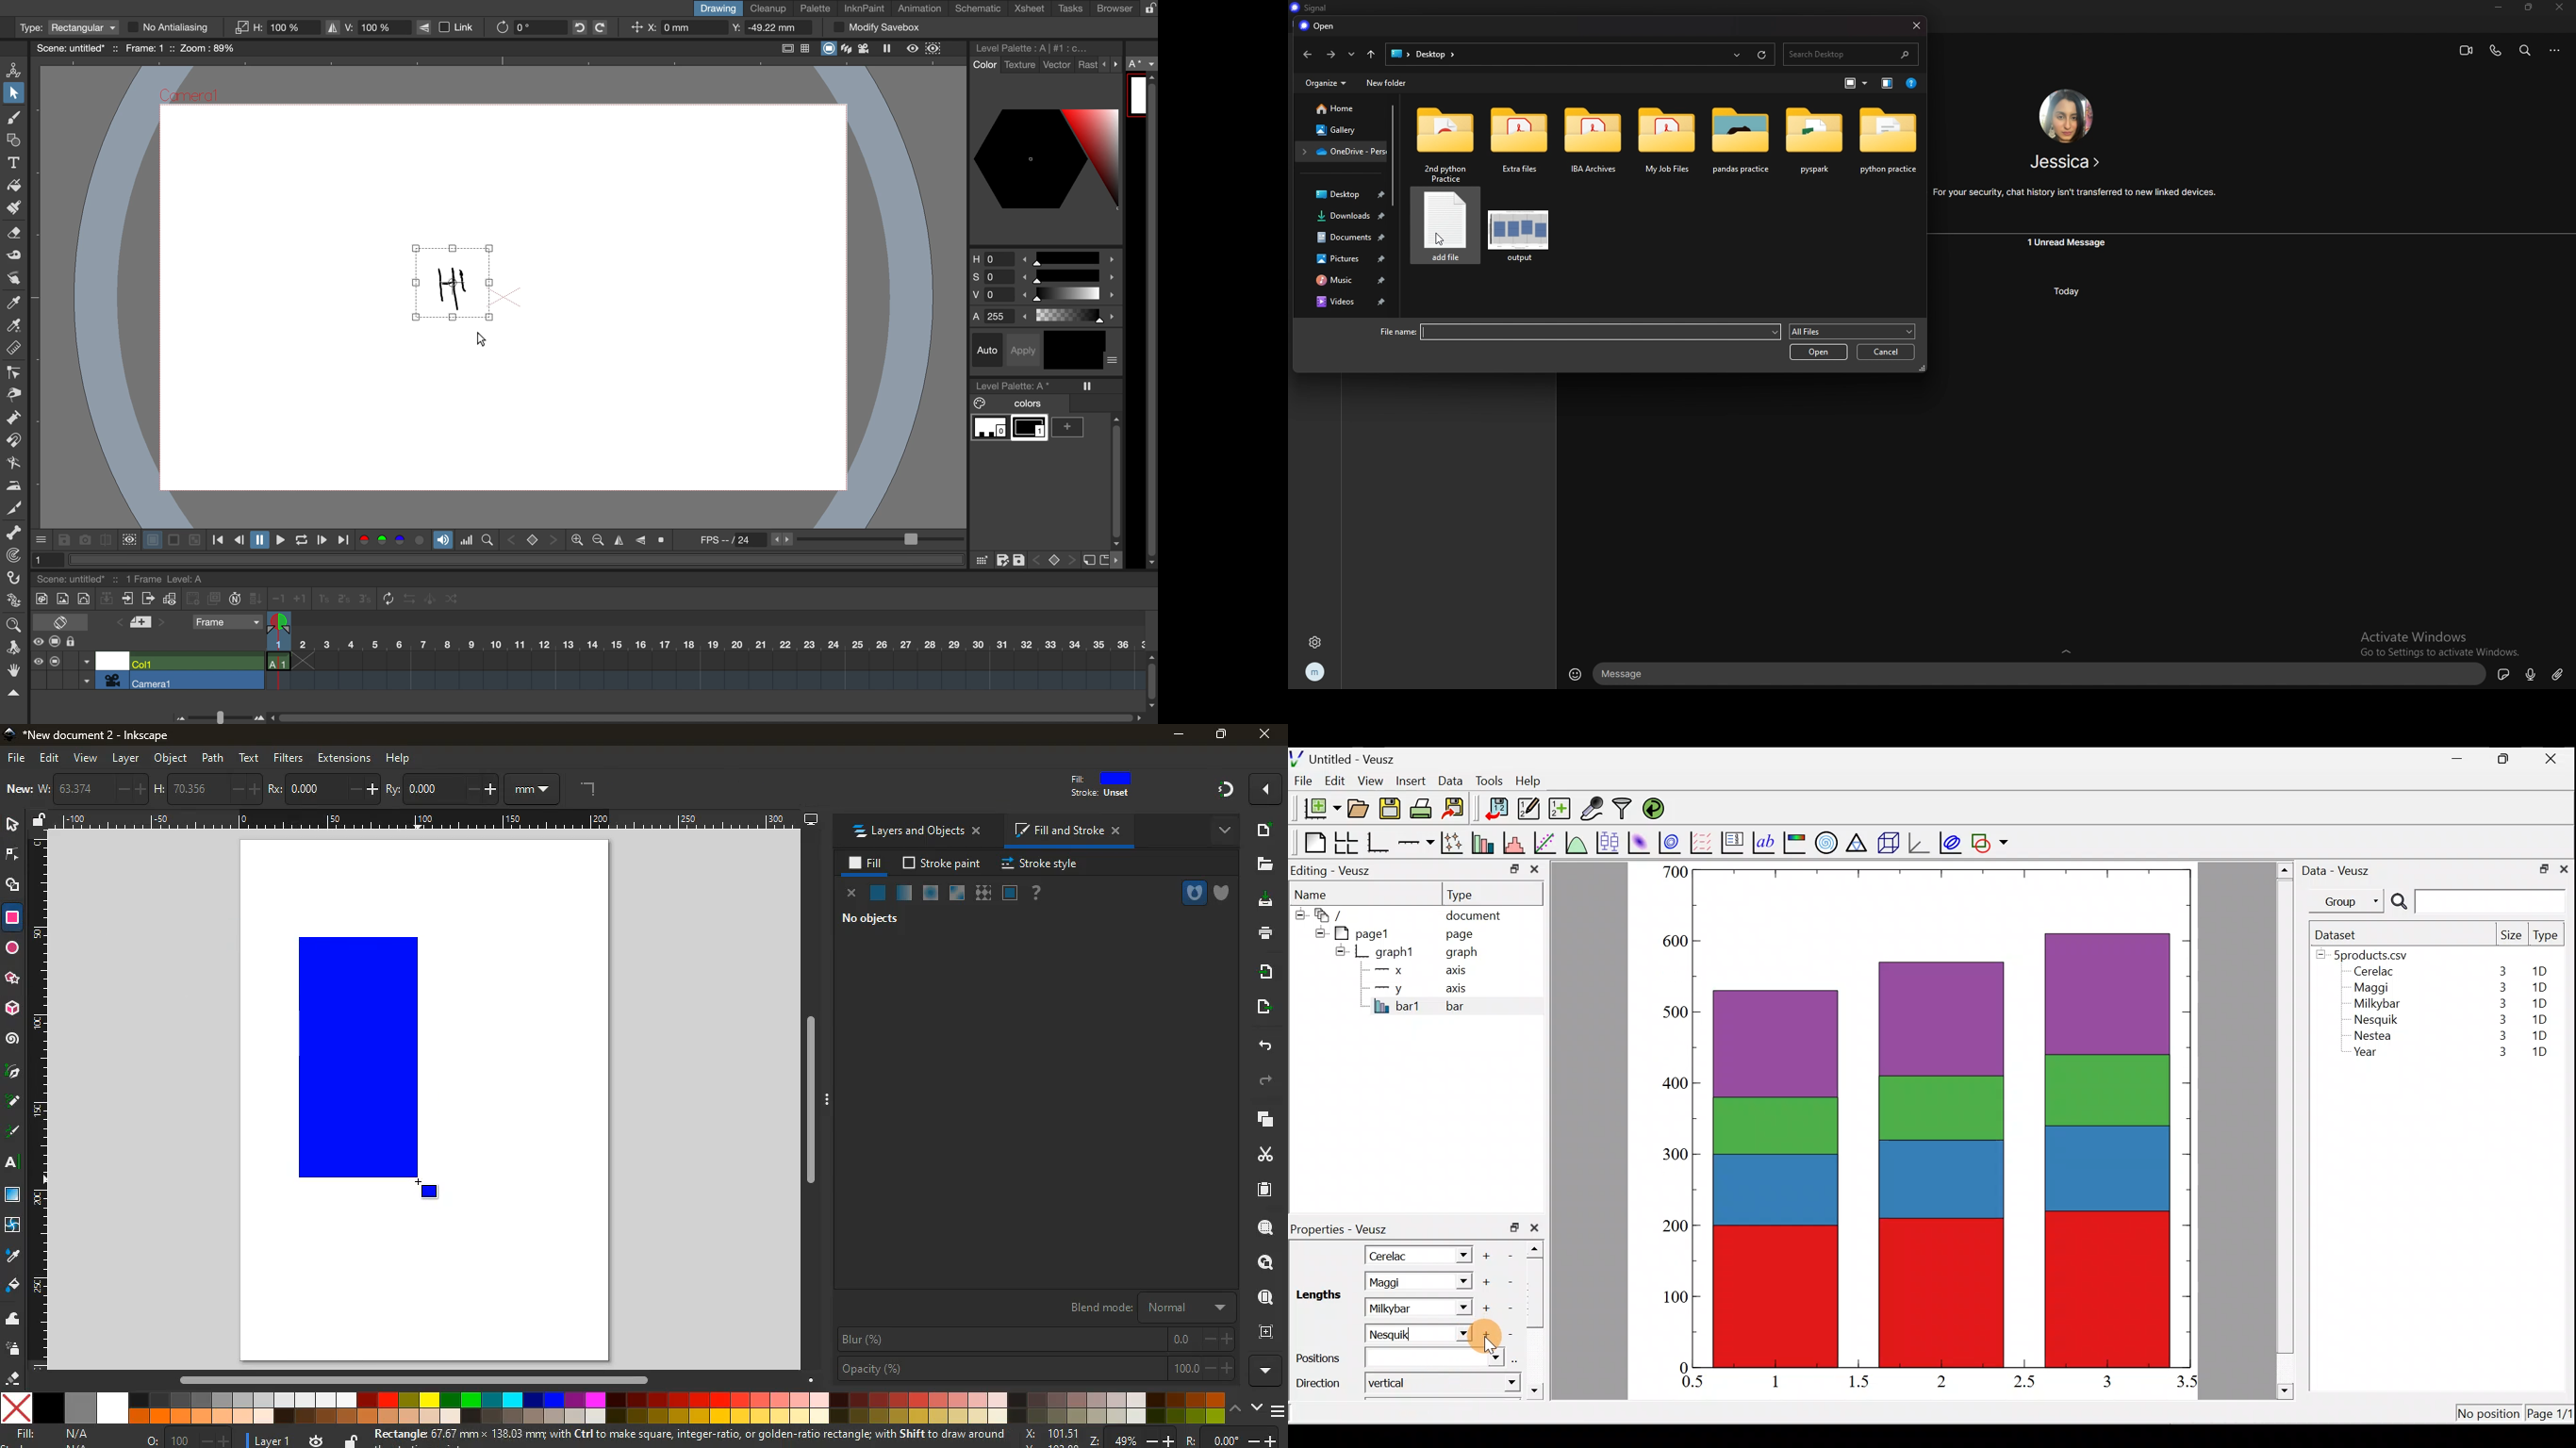  Describe the element at coordinates (194, 599) in the screenshot. I see `create blank drawing` at that location.